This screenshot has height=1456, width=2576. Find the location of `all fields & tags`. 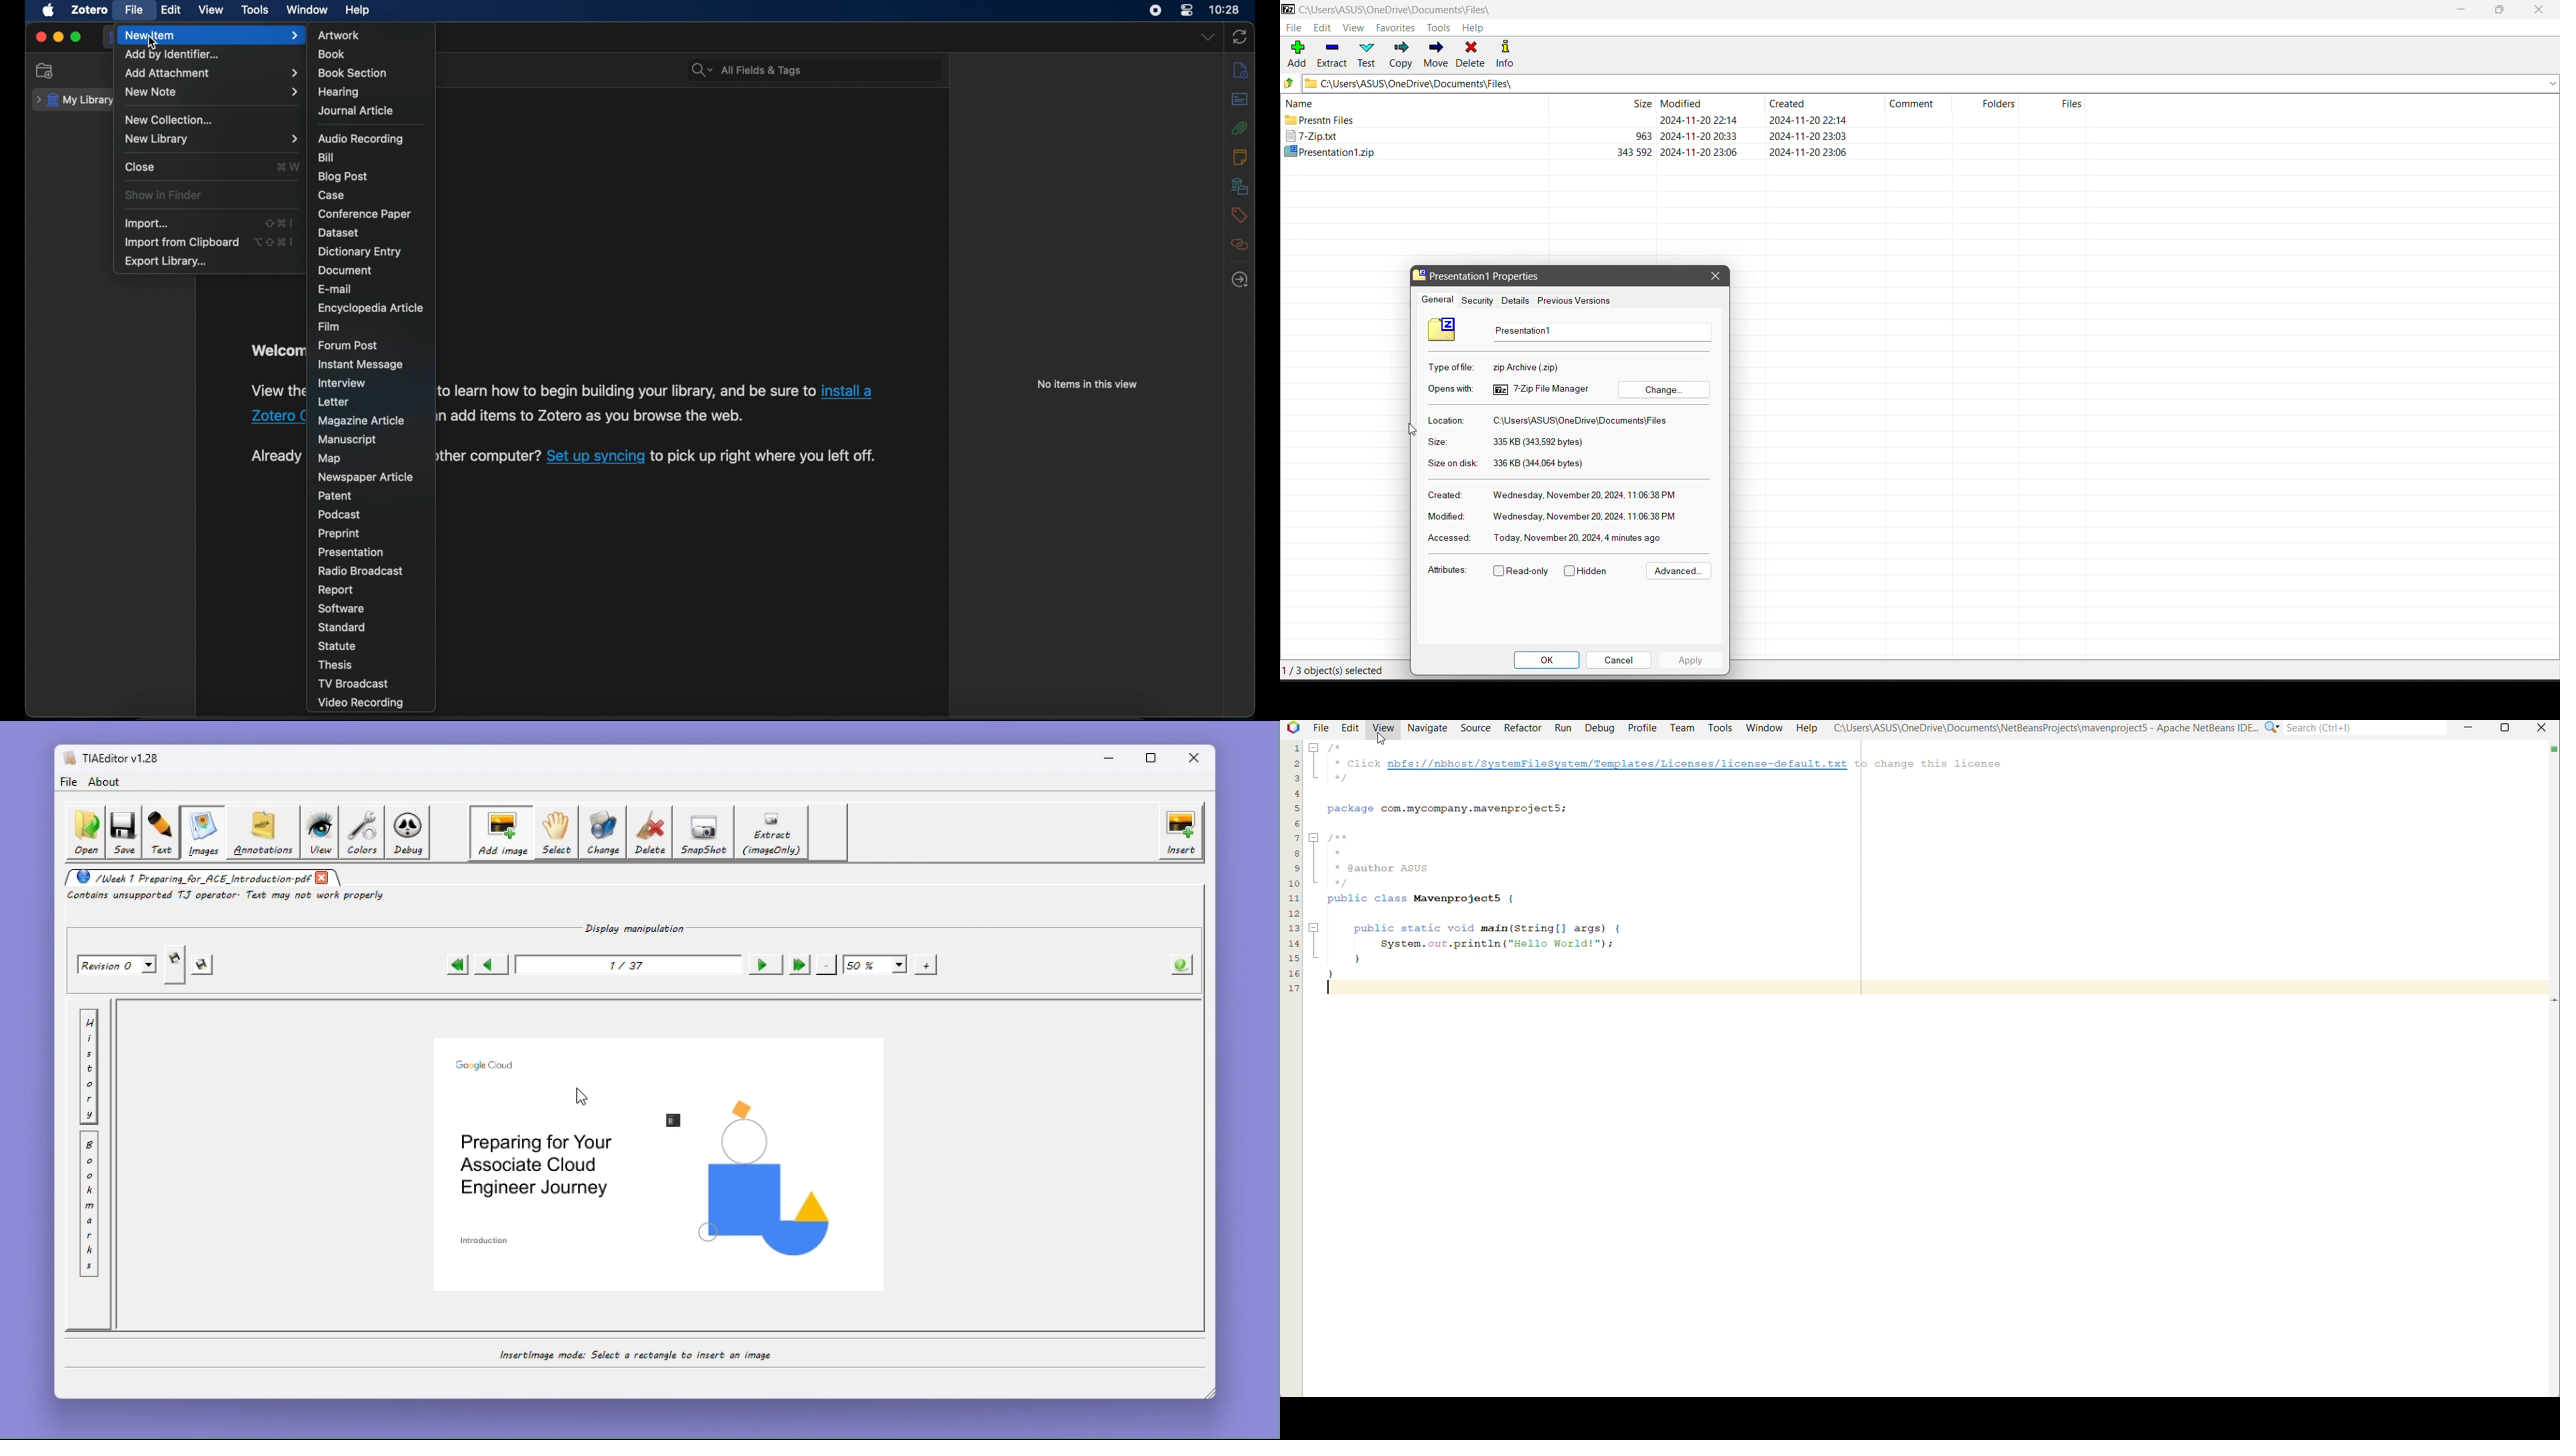

all fields & tags is located at coordinates (745, 69).